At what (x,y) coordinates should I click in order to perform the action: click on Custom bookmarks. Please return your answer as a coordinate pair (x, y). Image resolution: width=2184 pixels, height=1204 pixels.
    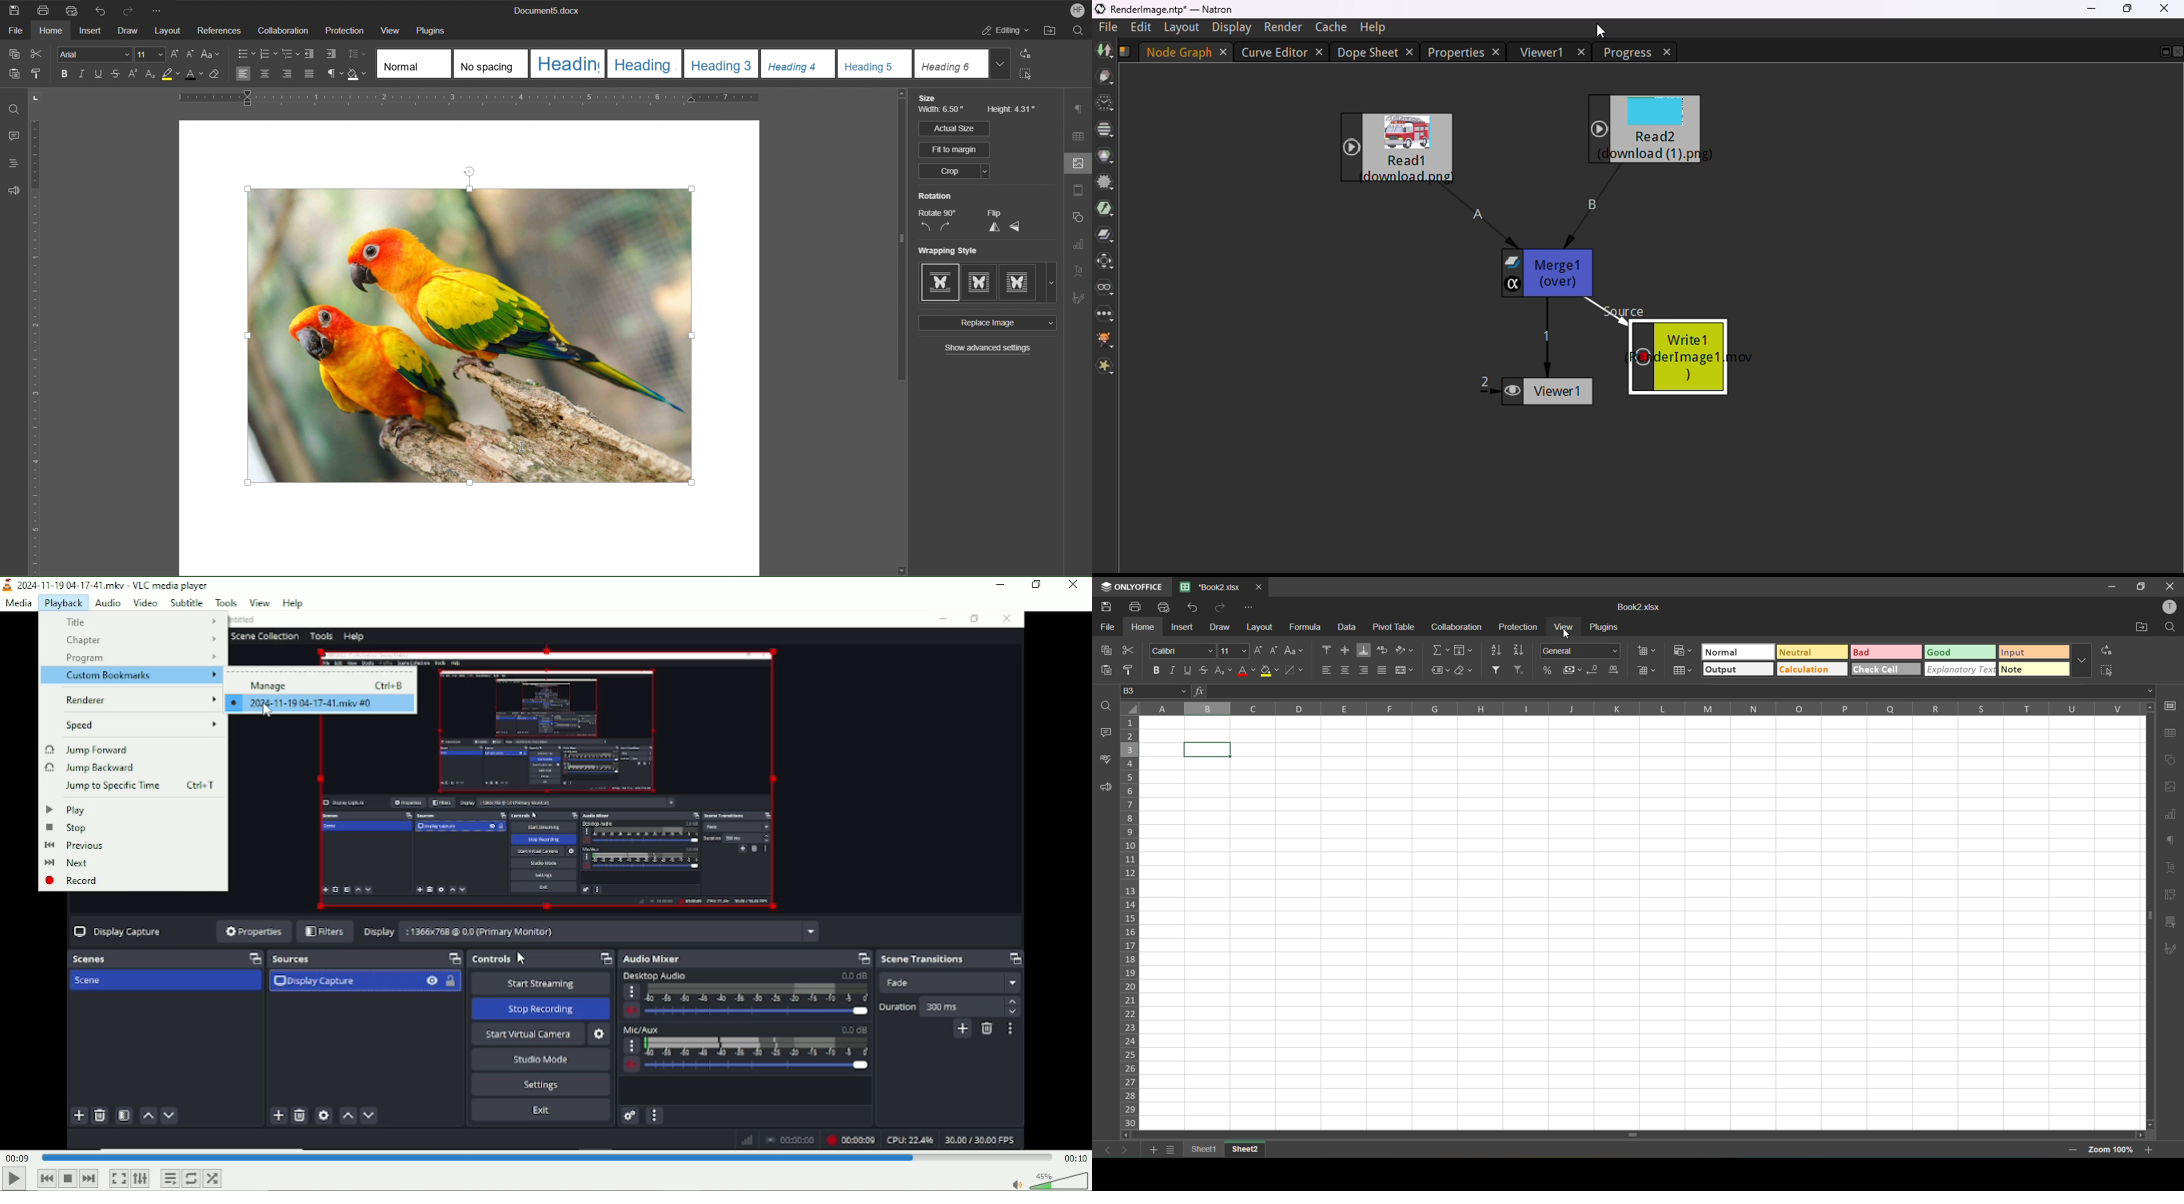
    Looking at the image, I should click on (132, 675).